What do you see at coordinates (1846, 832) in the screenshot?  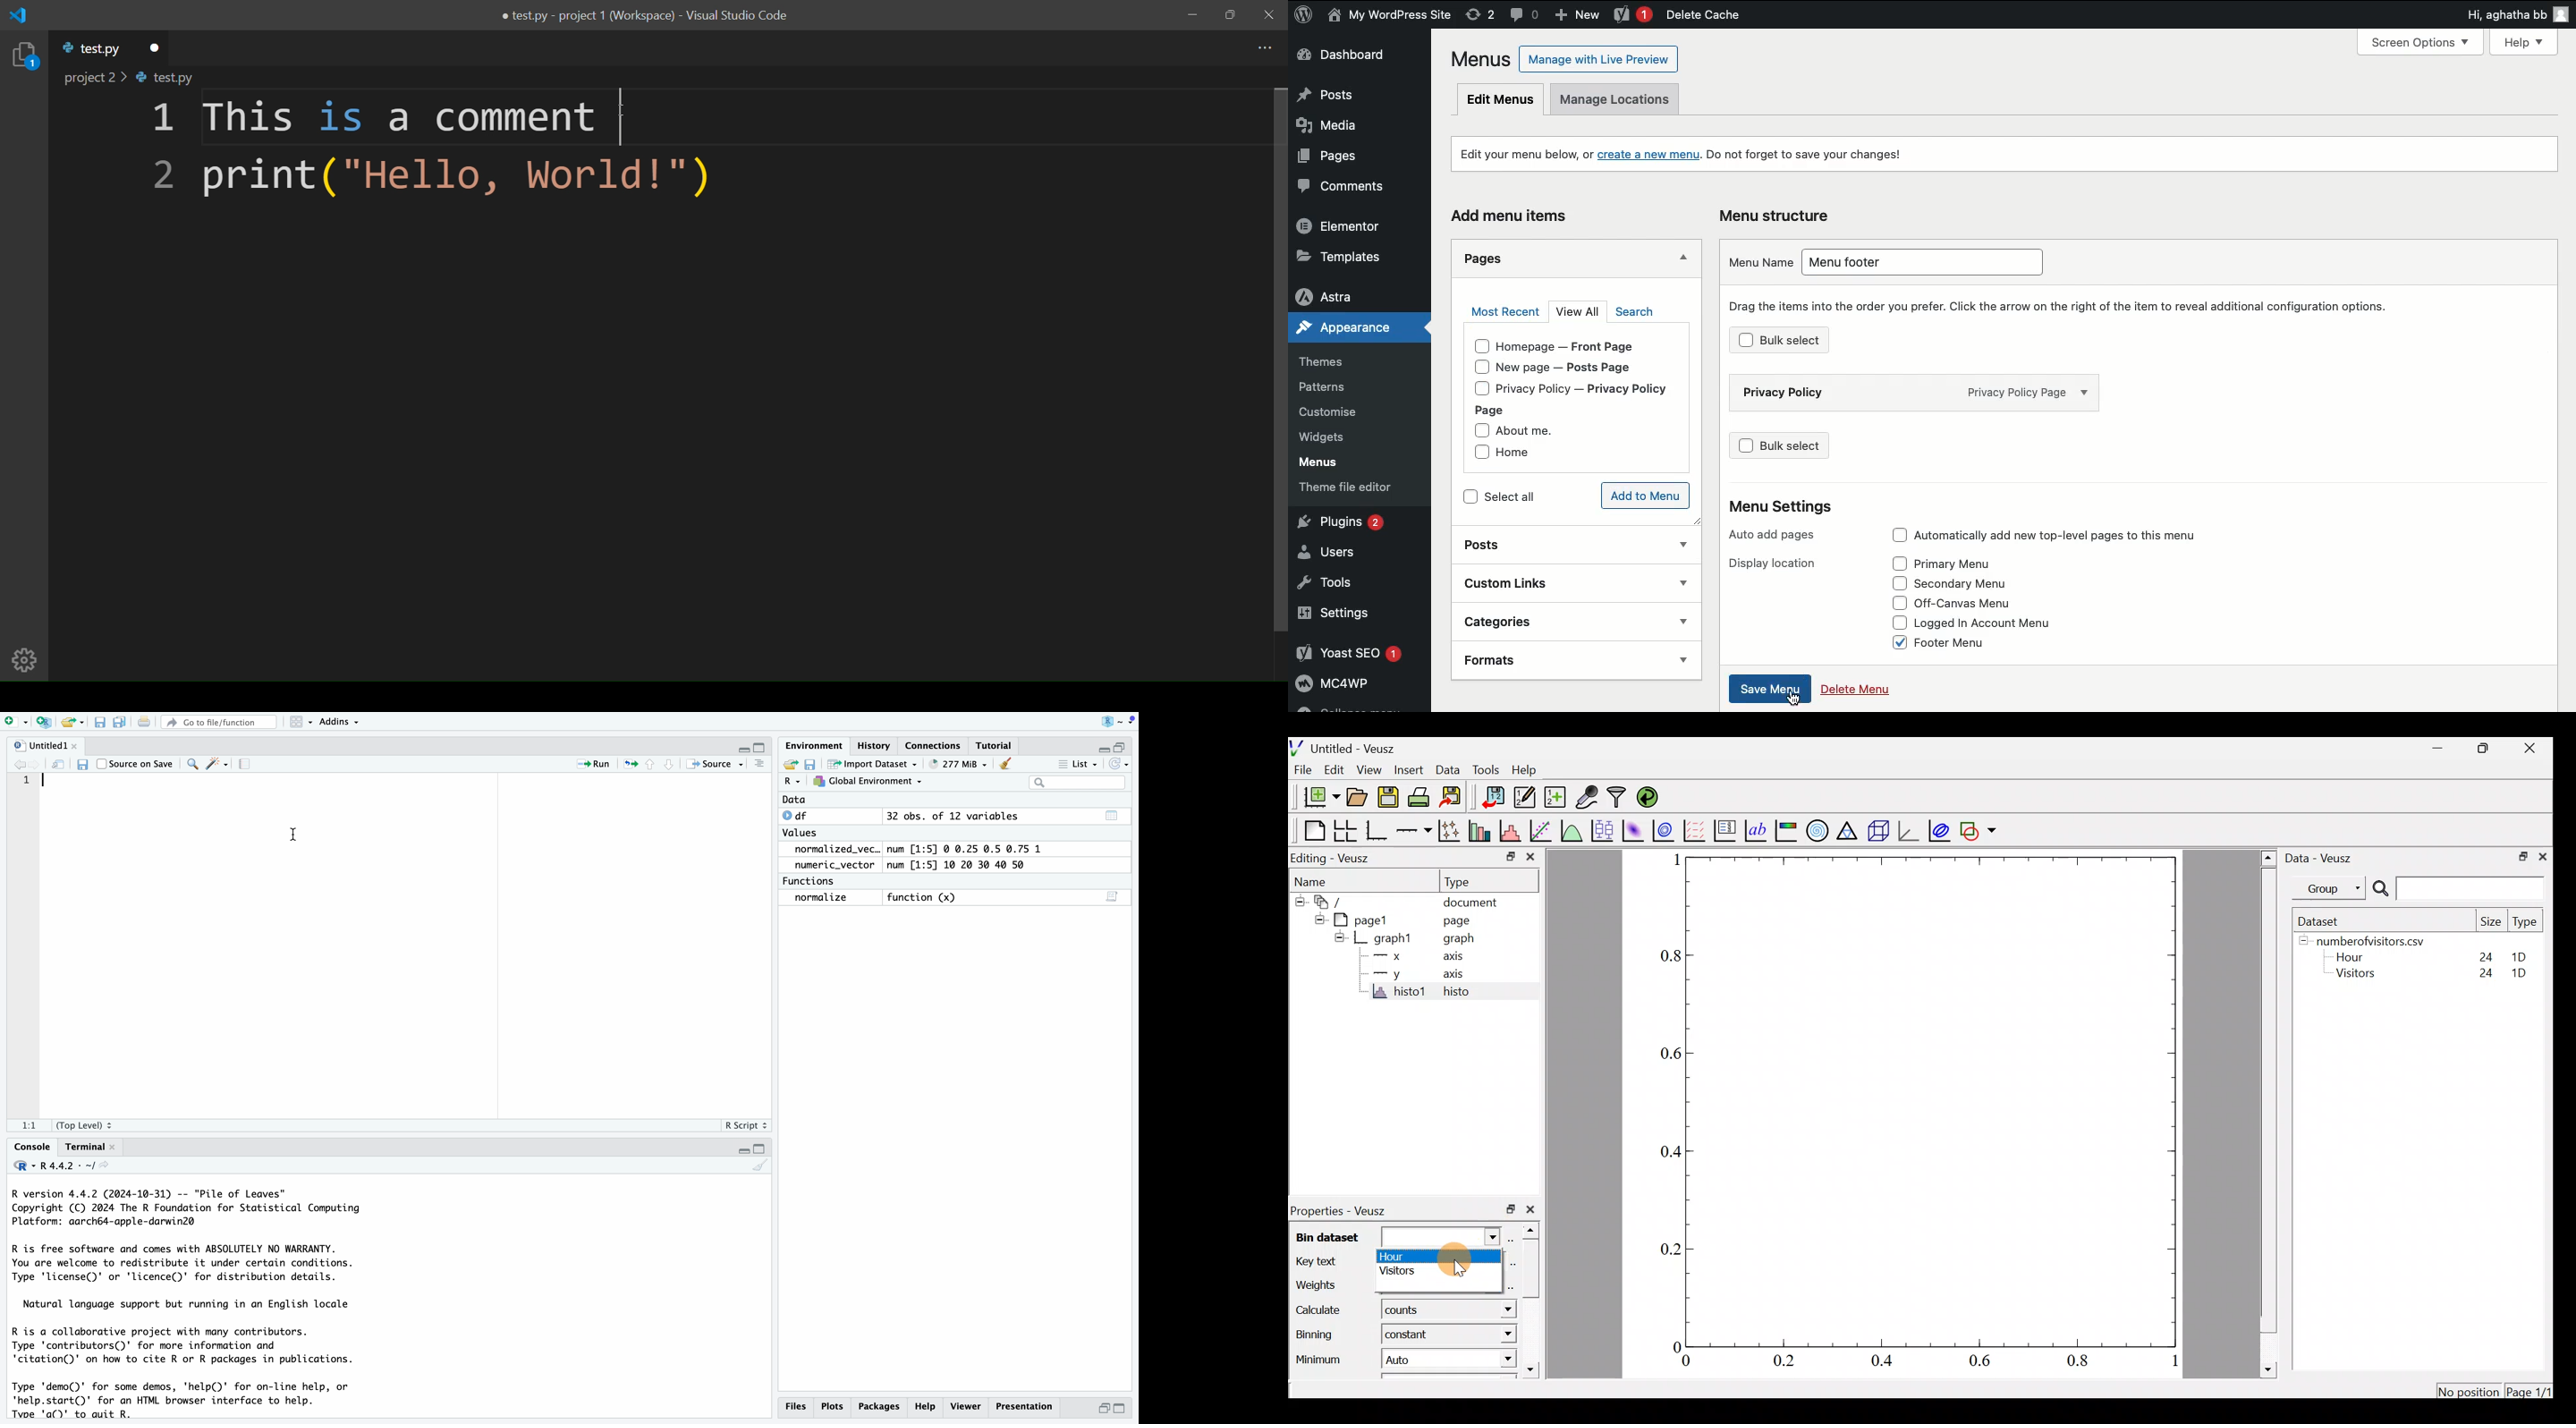 I see `Ternary graph` at bounding box center [1846, 832].